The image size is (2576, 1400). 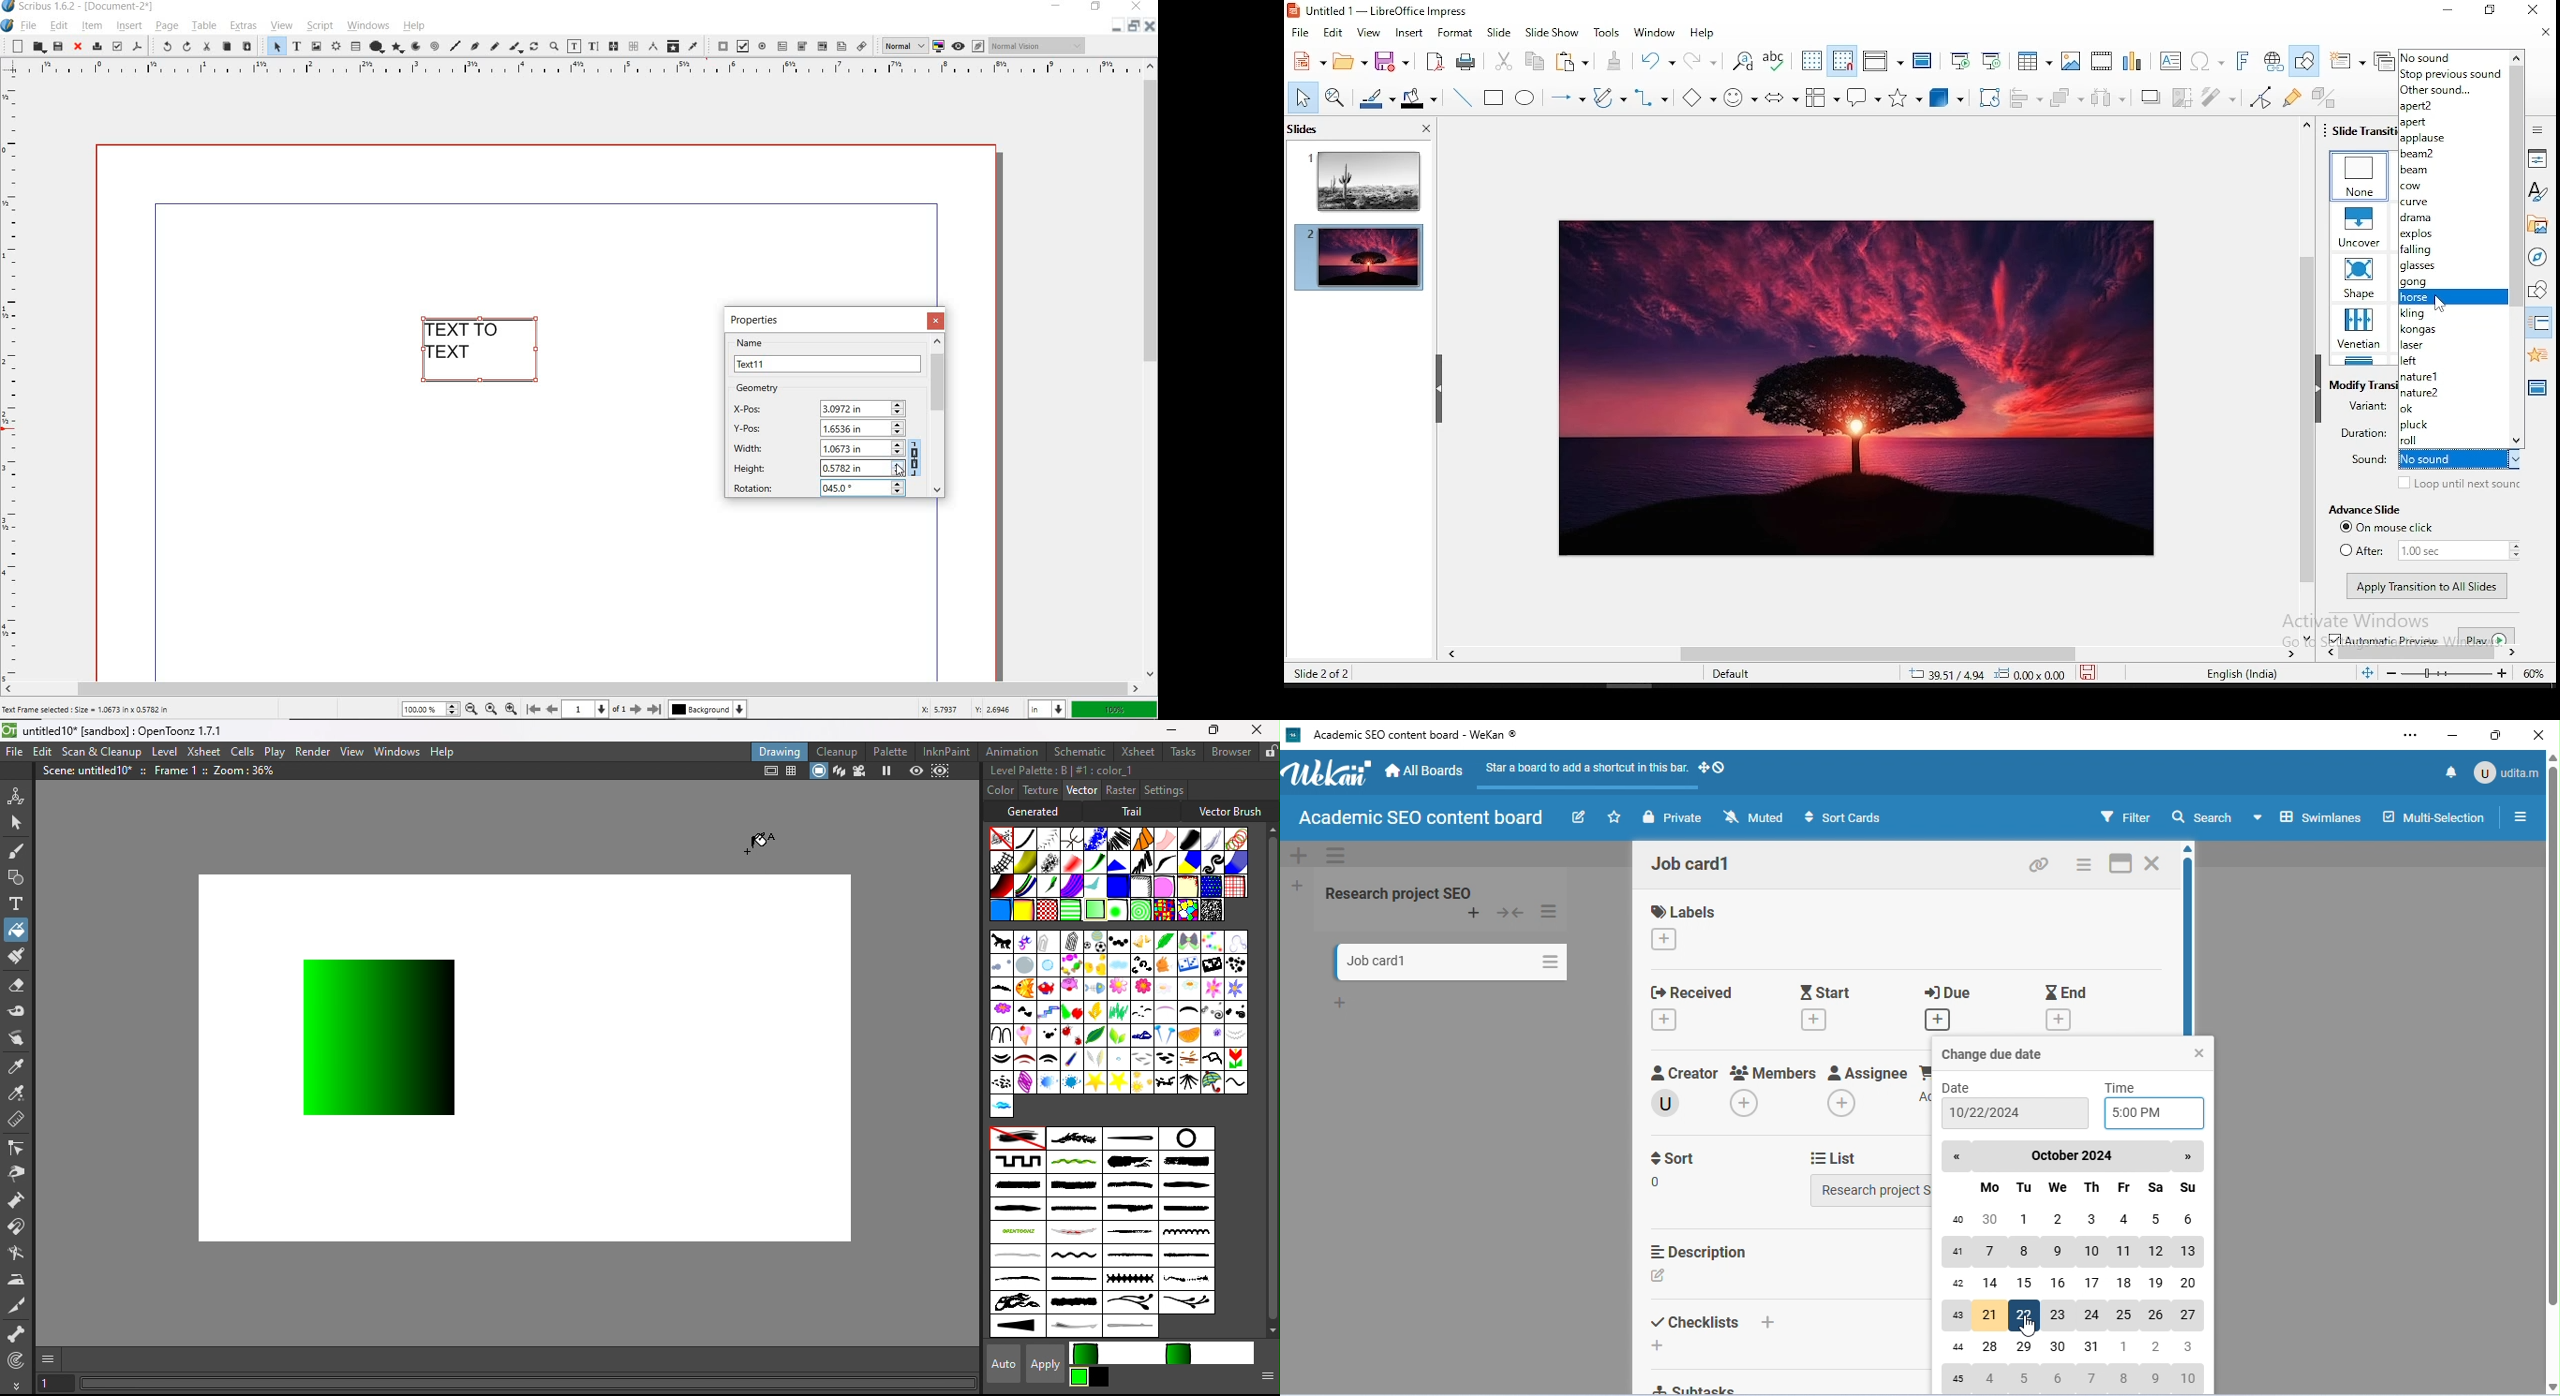 What do you see at coordinates (1335, 34) in the screenshot?
I see `edit` at bounding box center [1335, 34].